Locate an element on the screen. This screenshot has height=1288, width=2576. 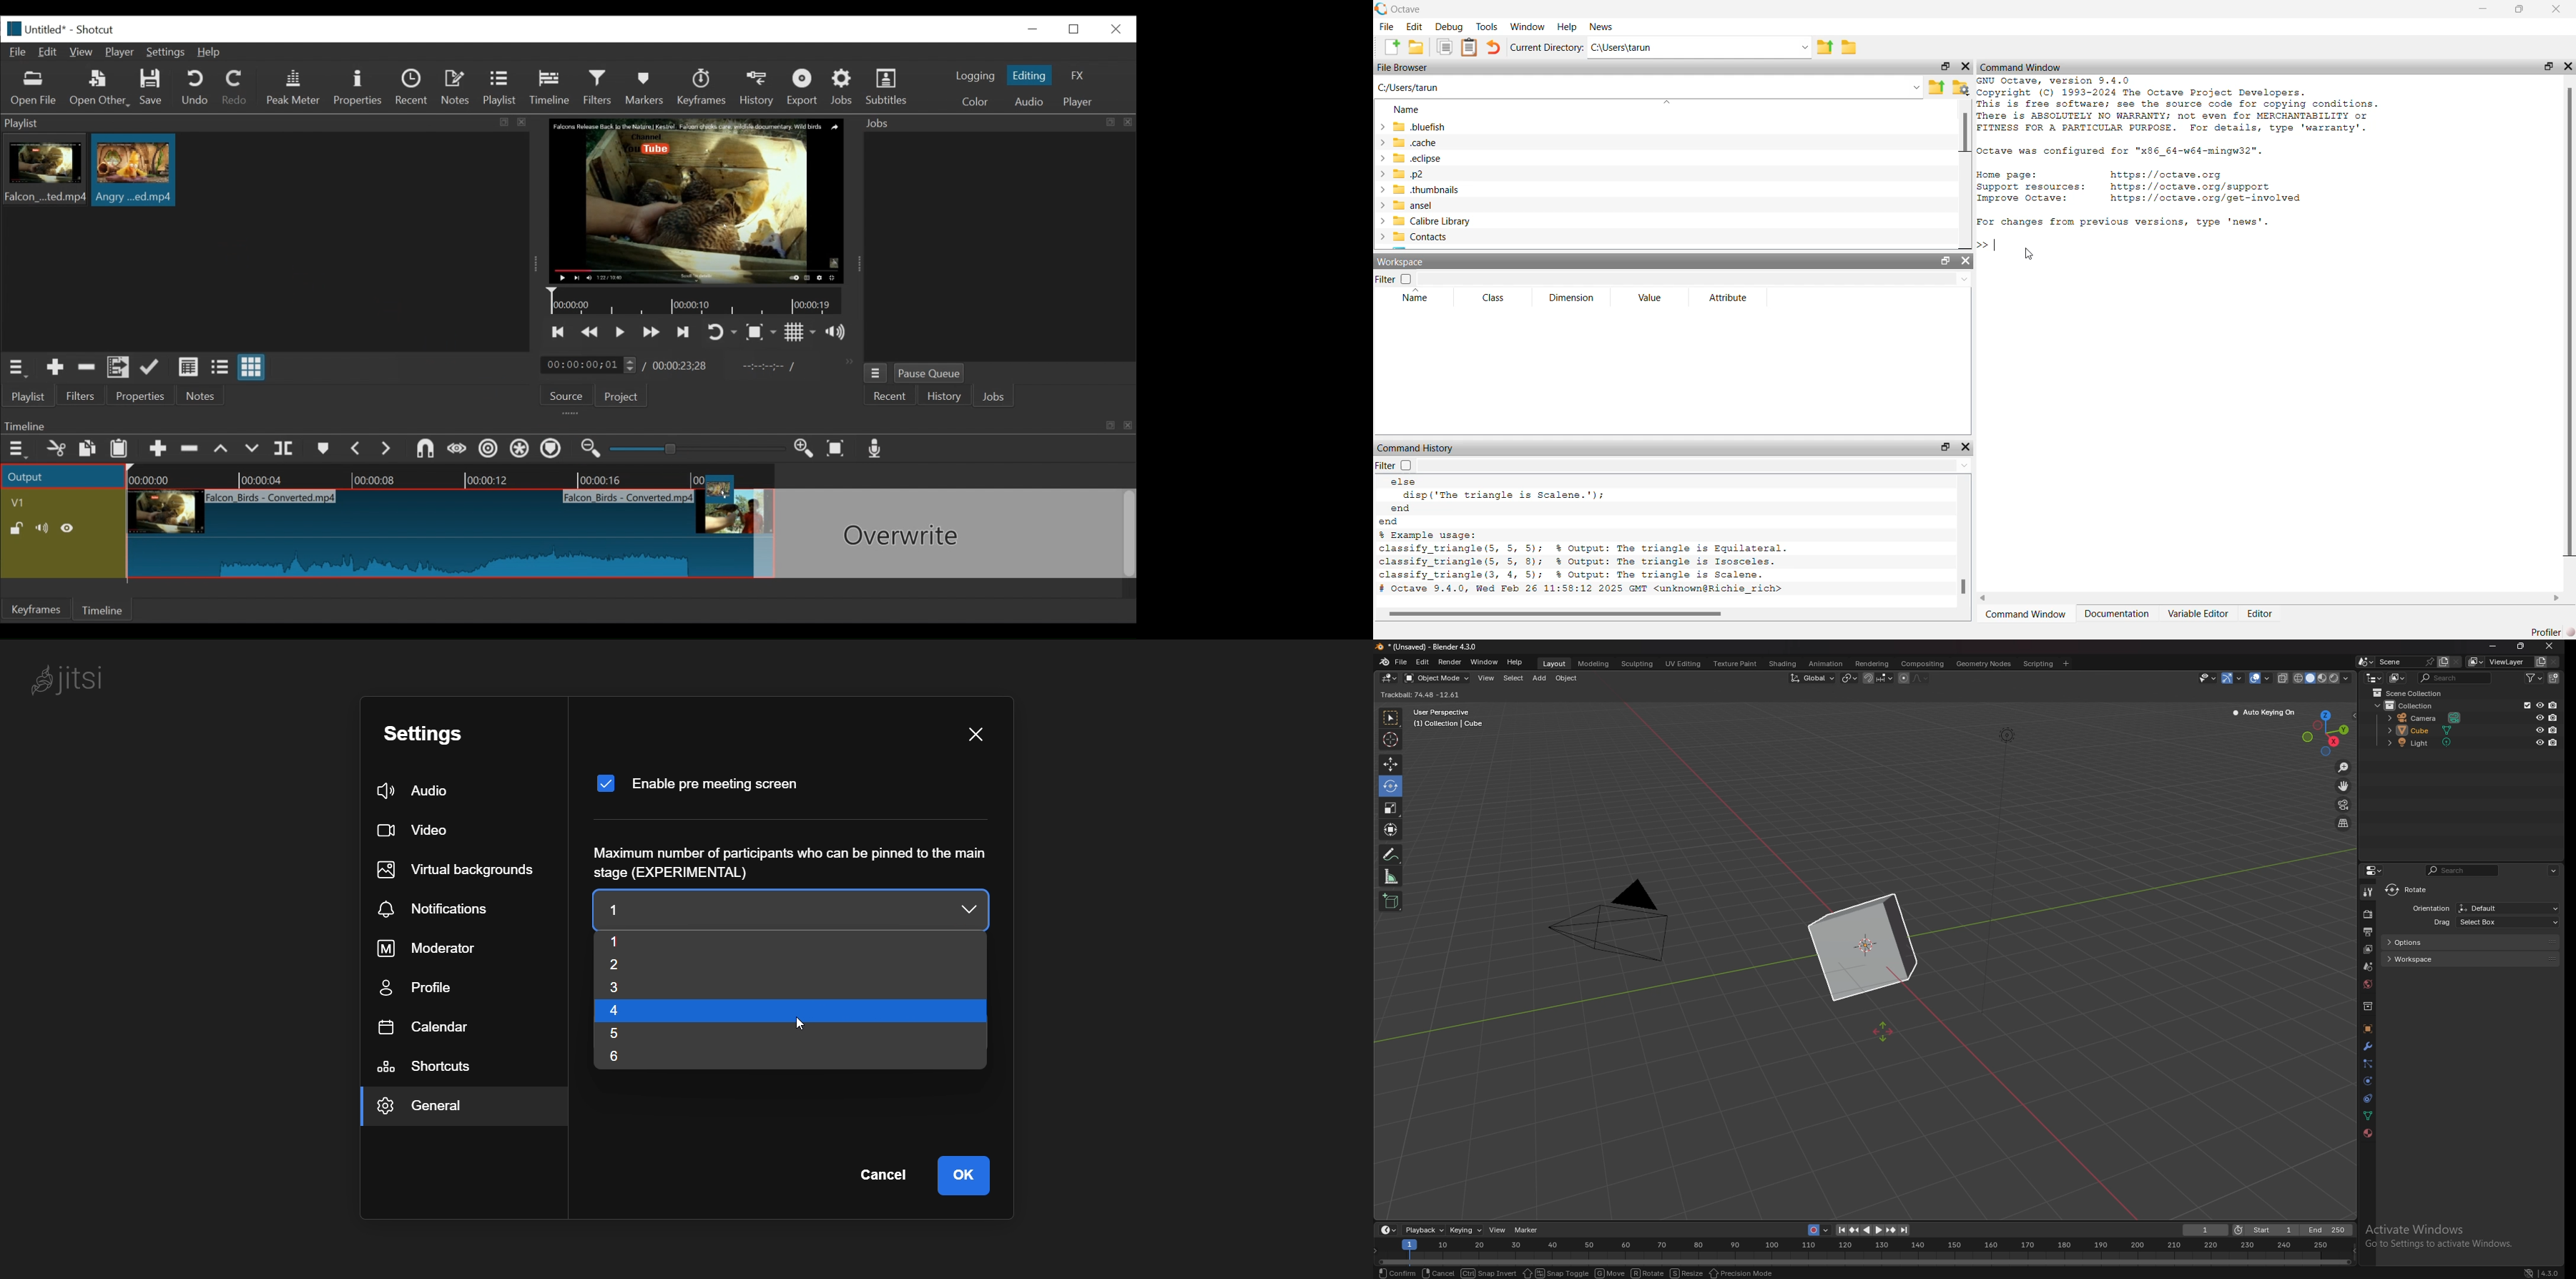
Add the source to the playlist is located at coordinates (54, 369).